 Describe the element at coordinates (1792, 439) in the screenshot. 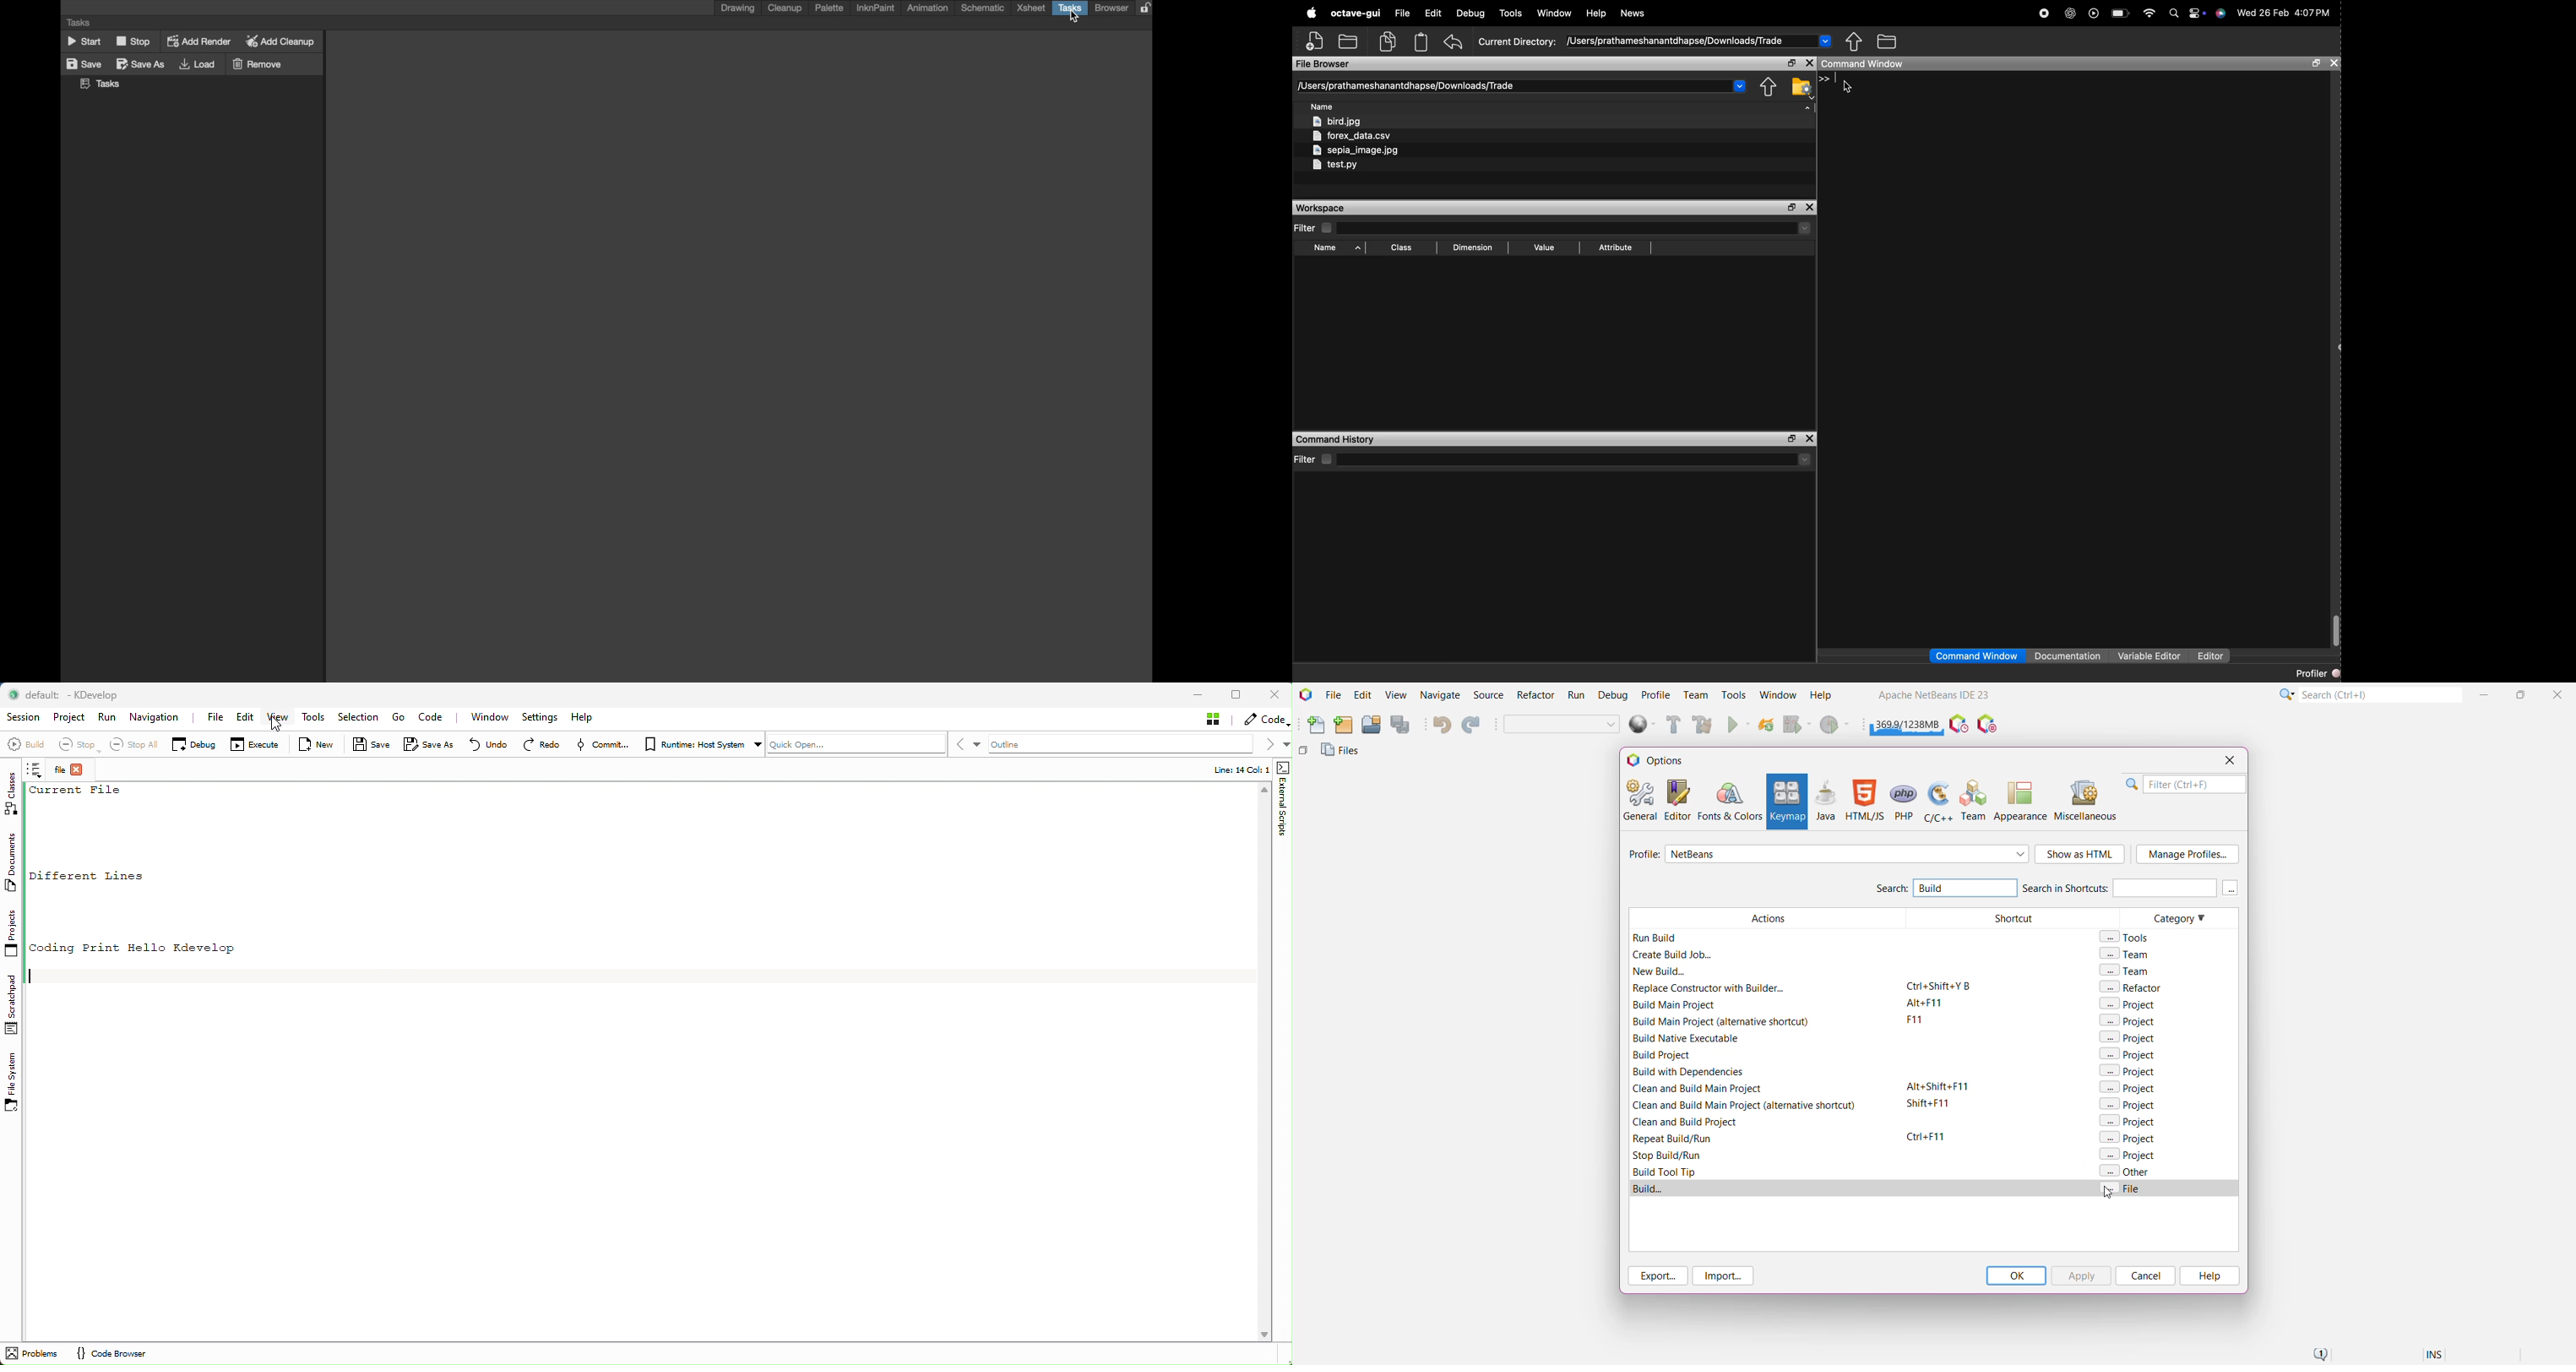

I see `open in separate window` at that location.